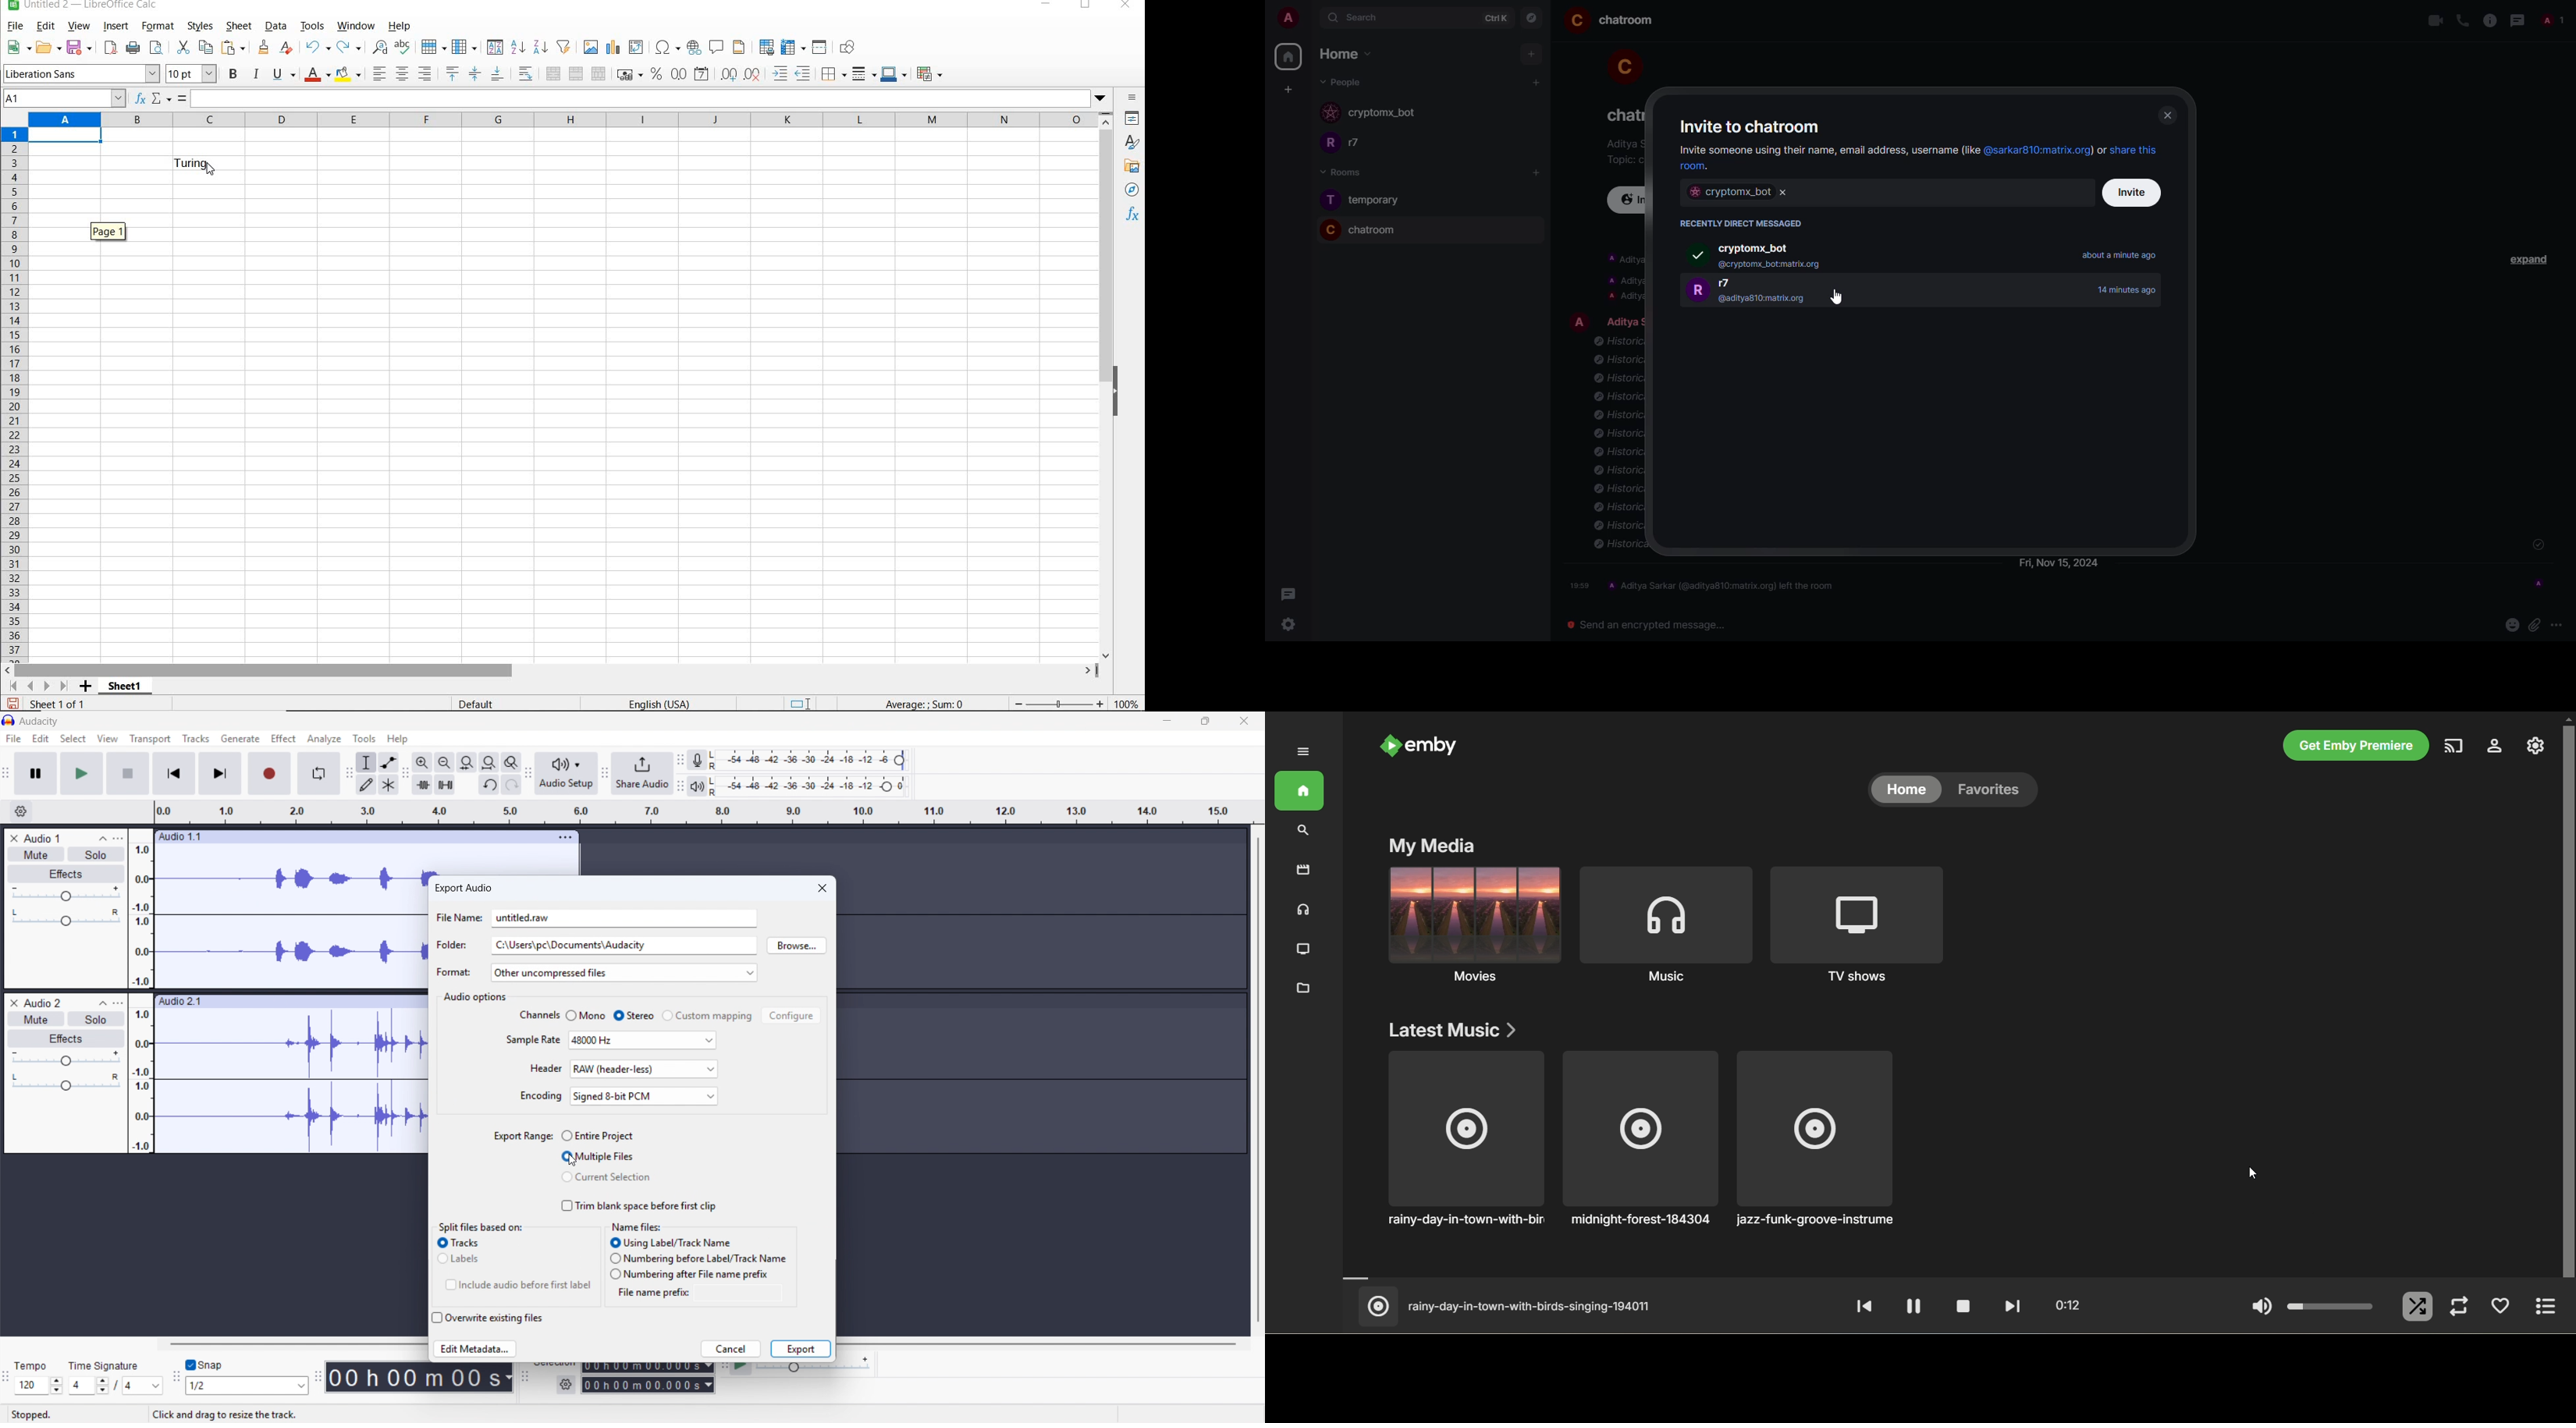 The image size is (2576, 1428). Describe the element at coordinates (12, 704) in the screenshot. I see `SAVE` at that location.